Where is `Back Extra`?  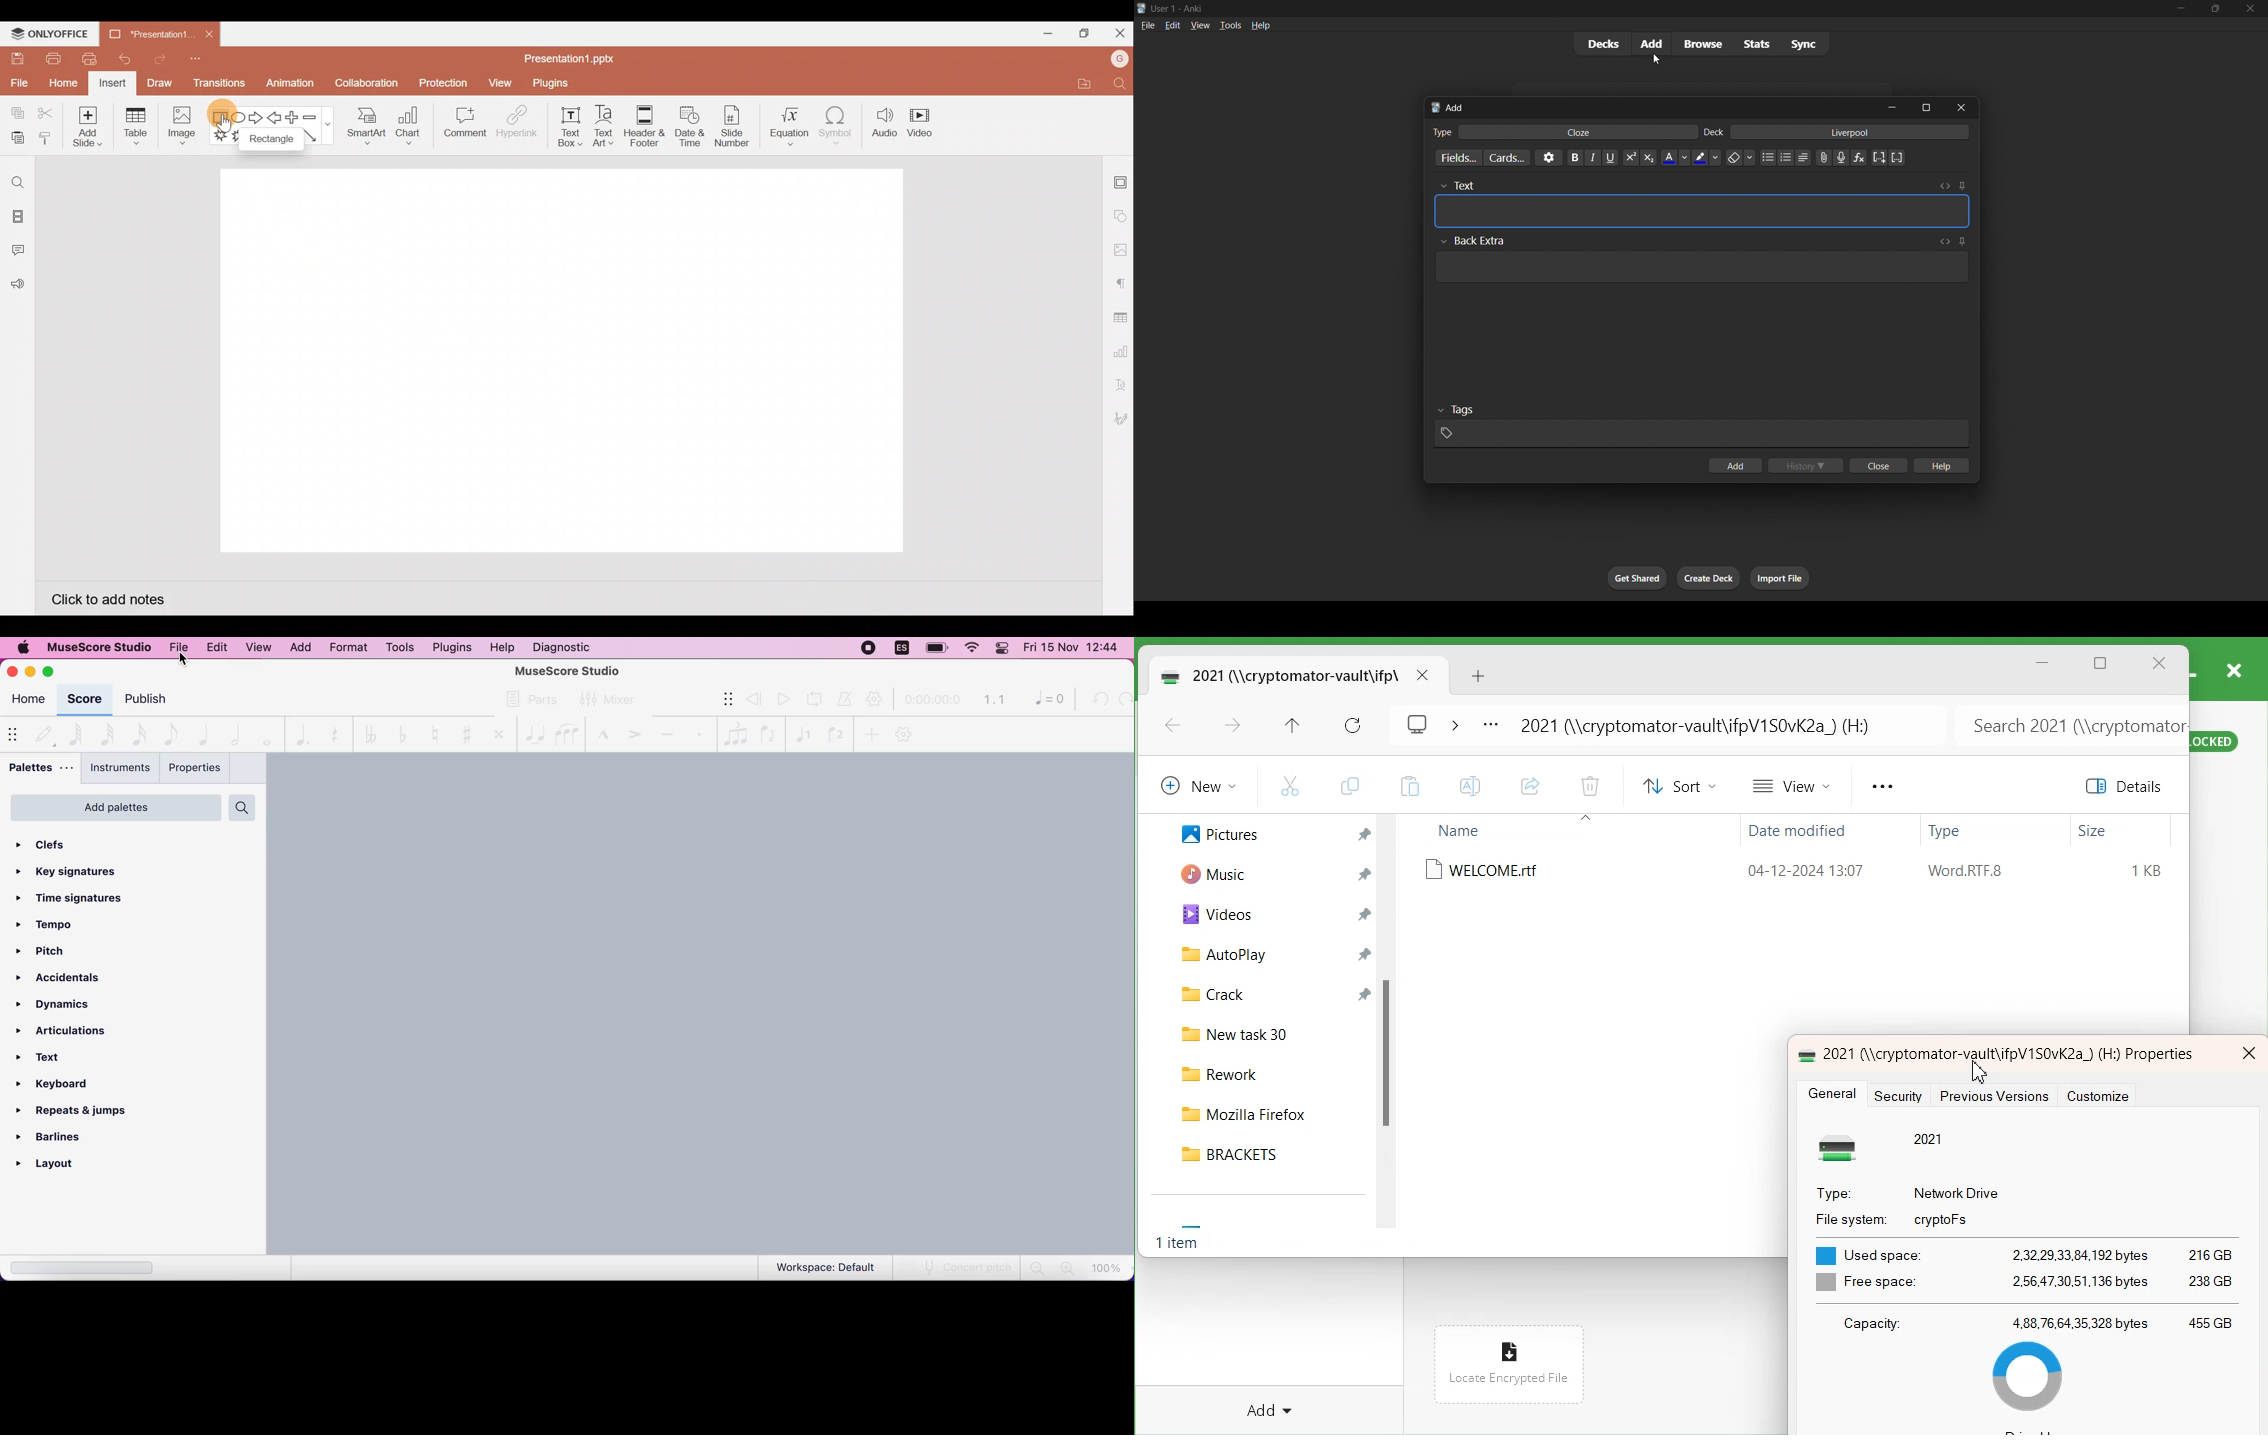
Back Extra is located at coordinates (1479, 241).